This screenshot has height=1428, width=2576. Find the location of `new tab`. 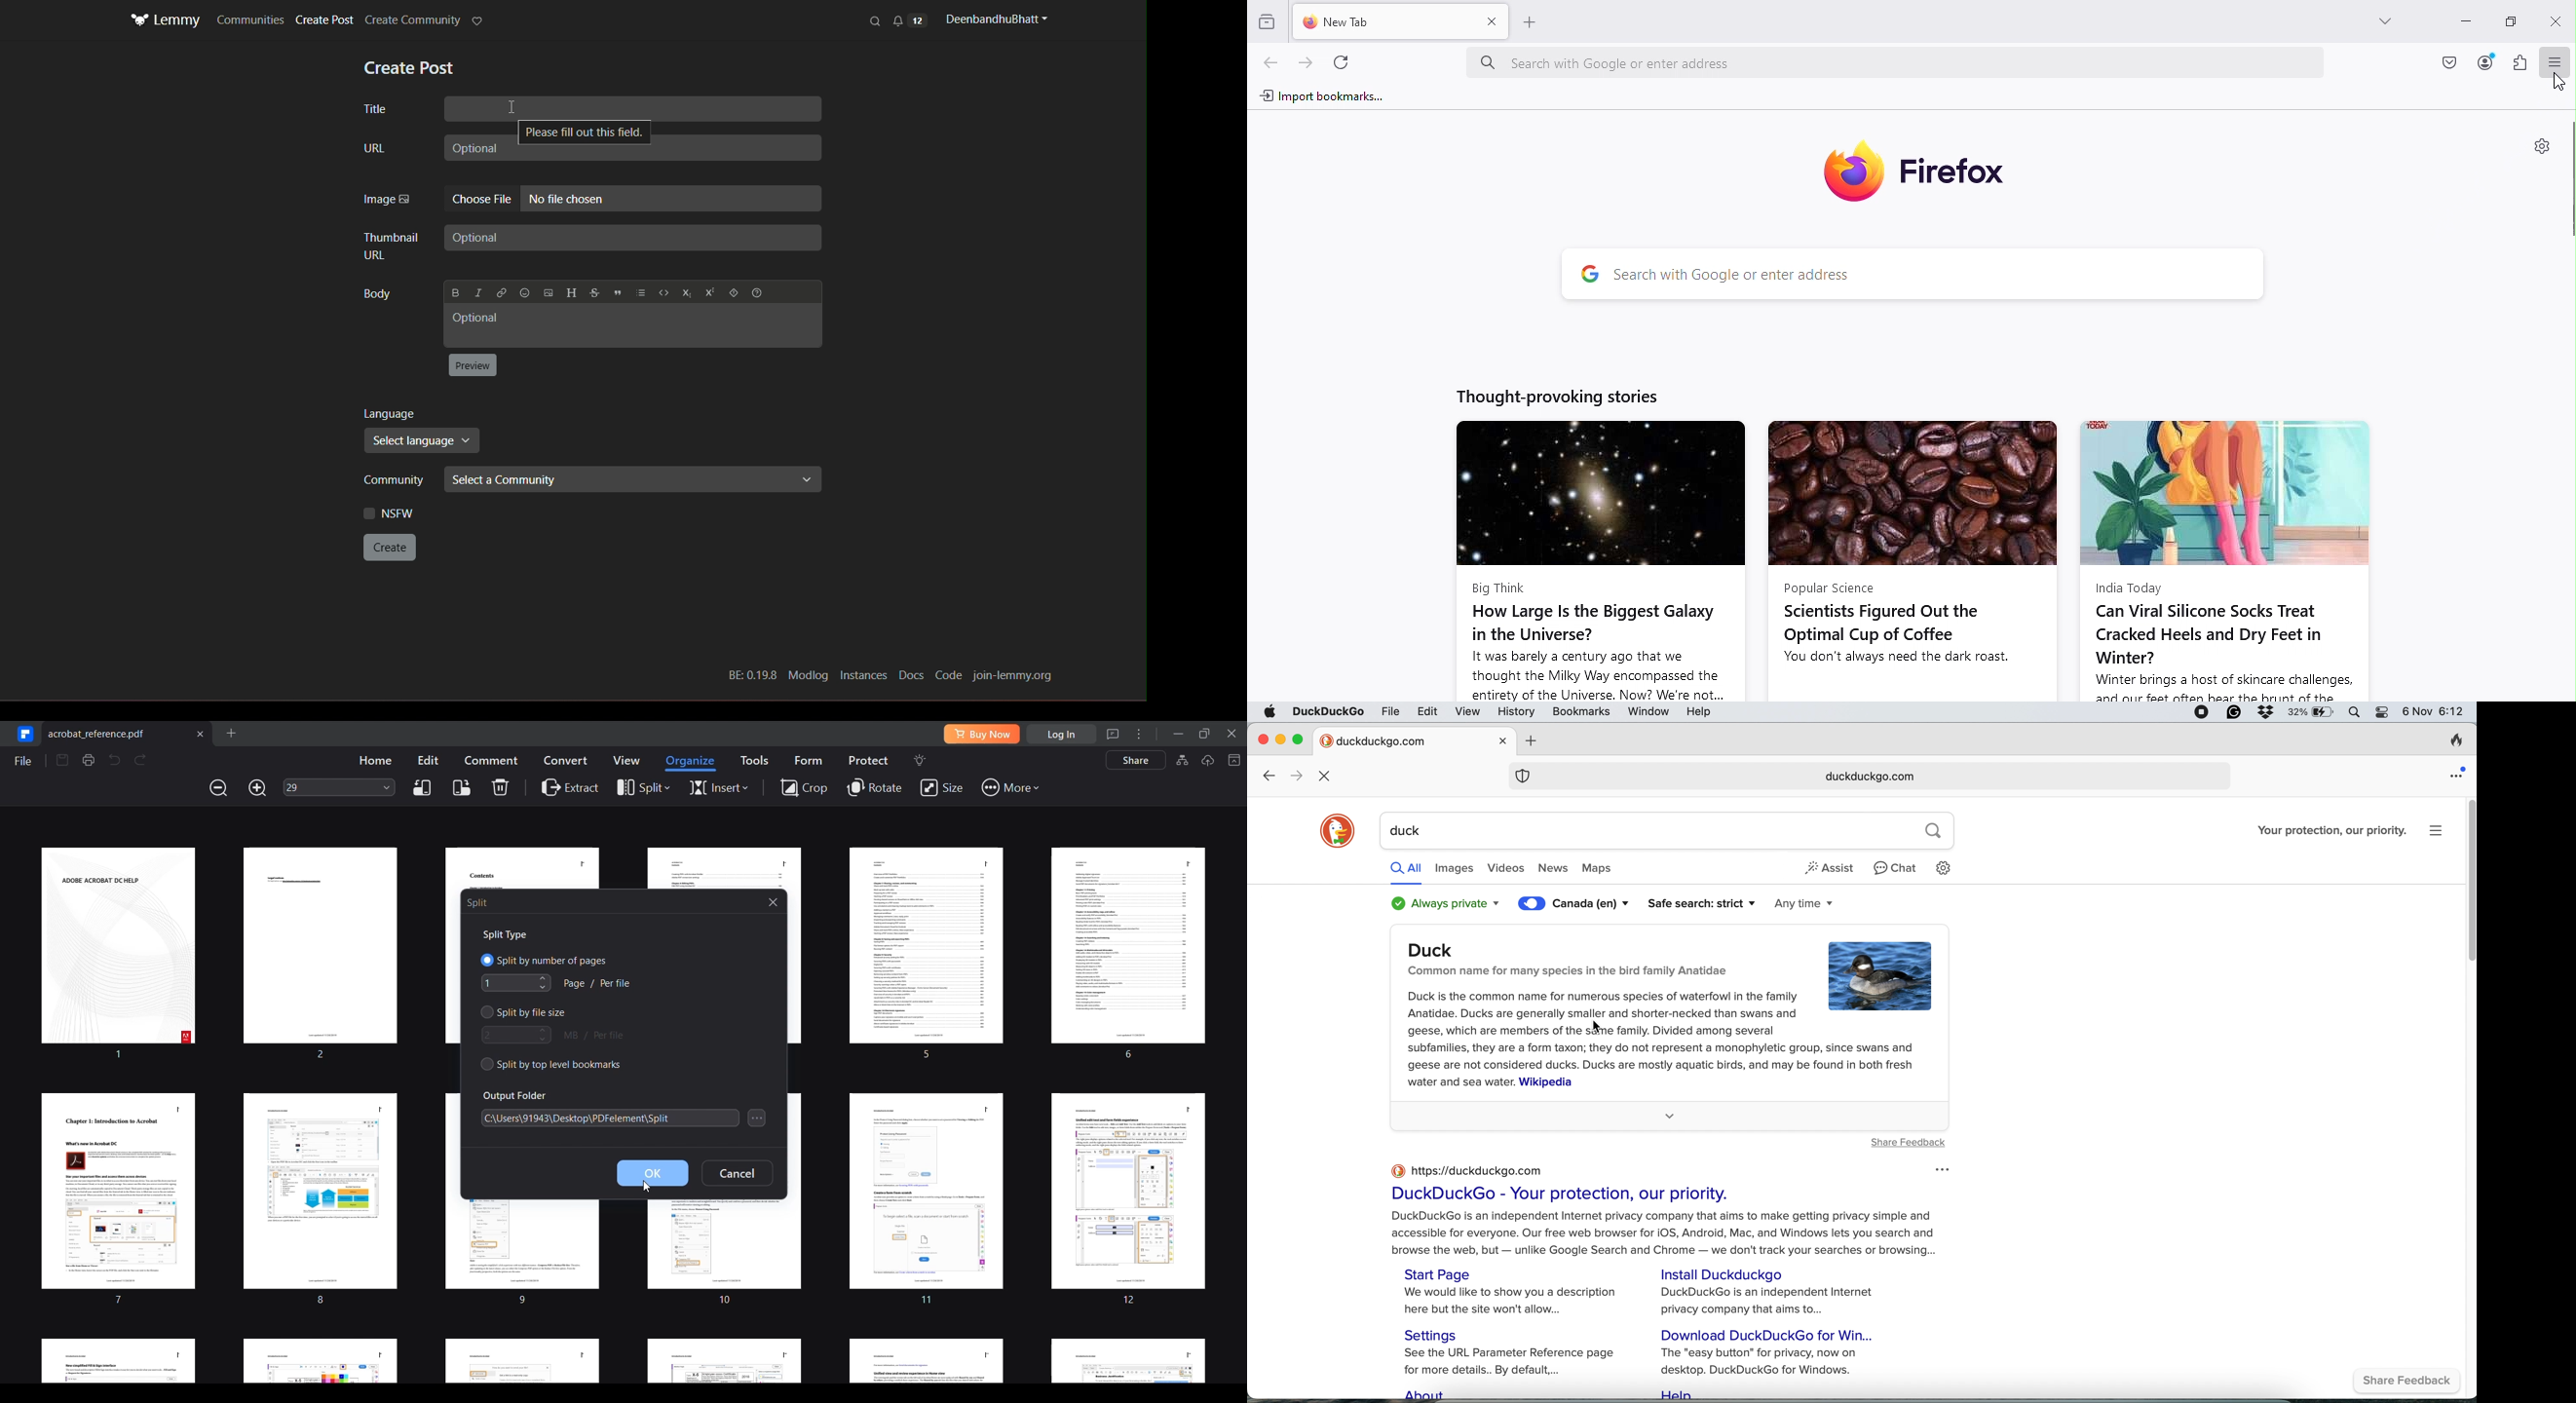

new tab is located at coordinates (1404, 740).